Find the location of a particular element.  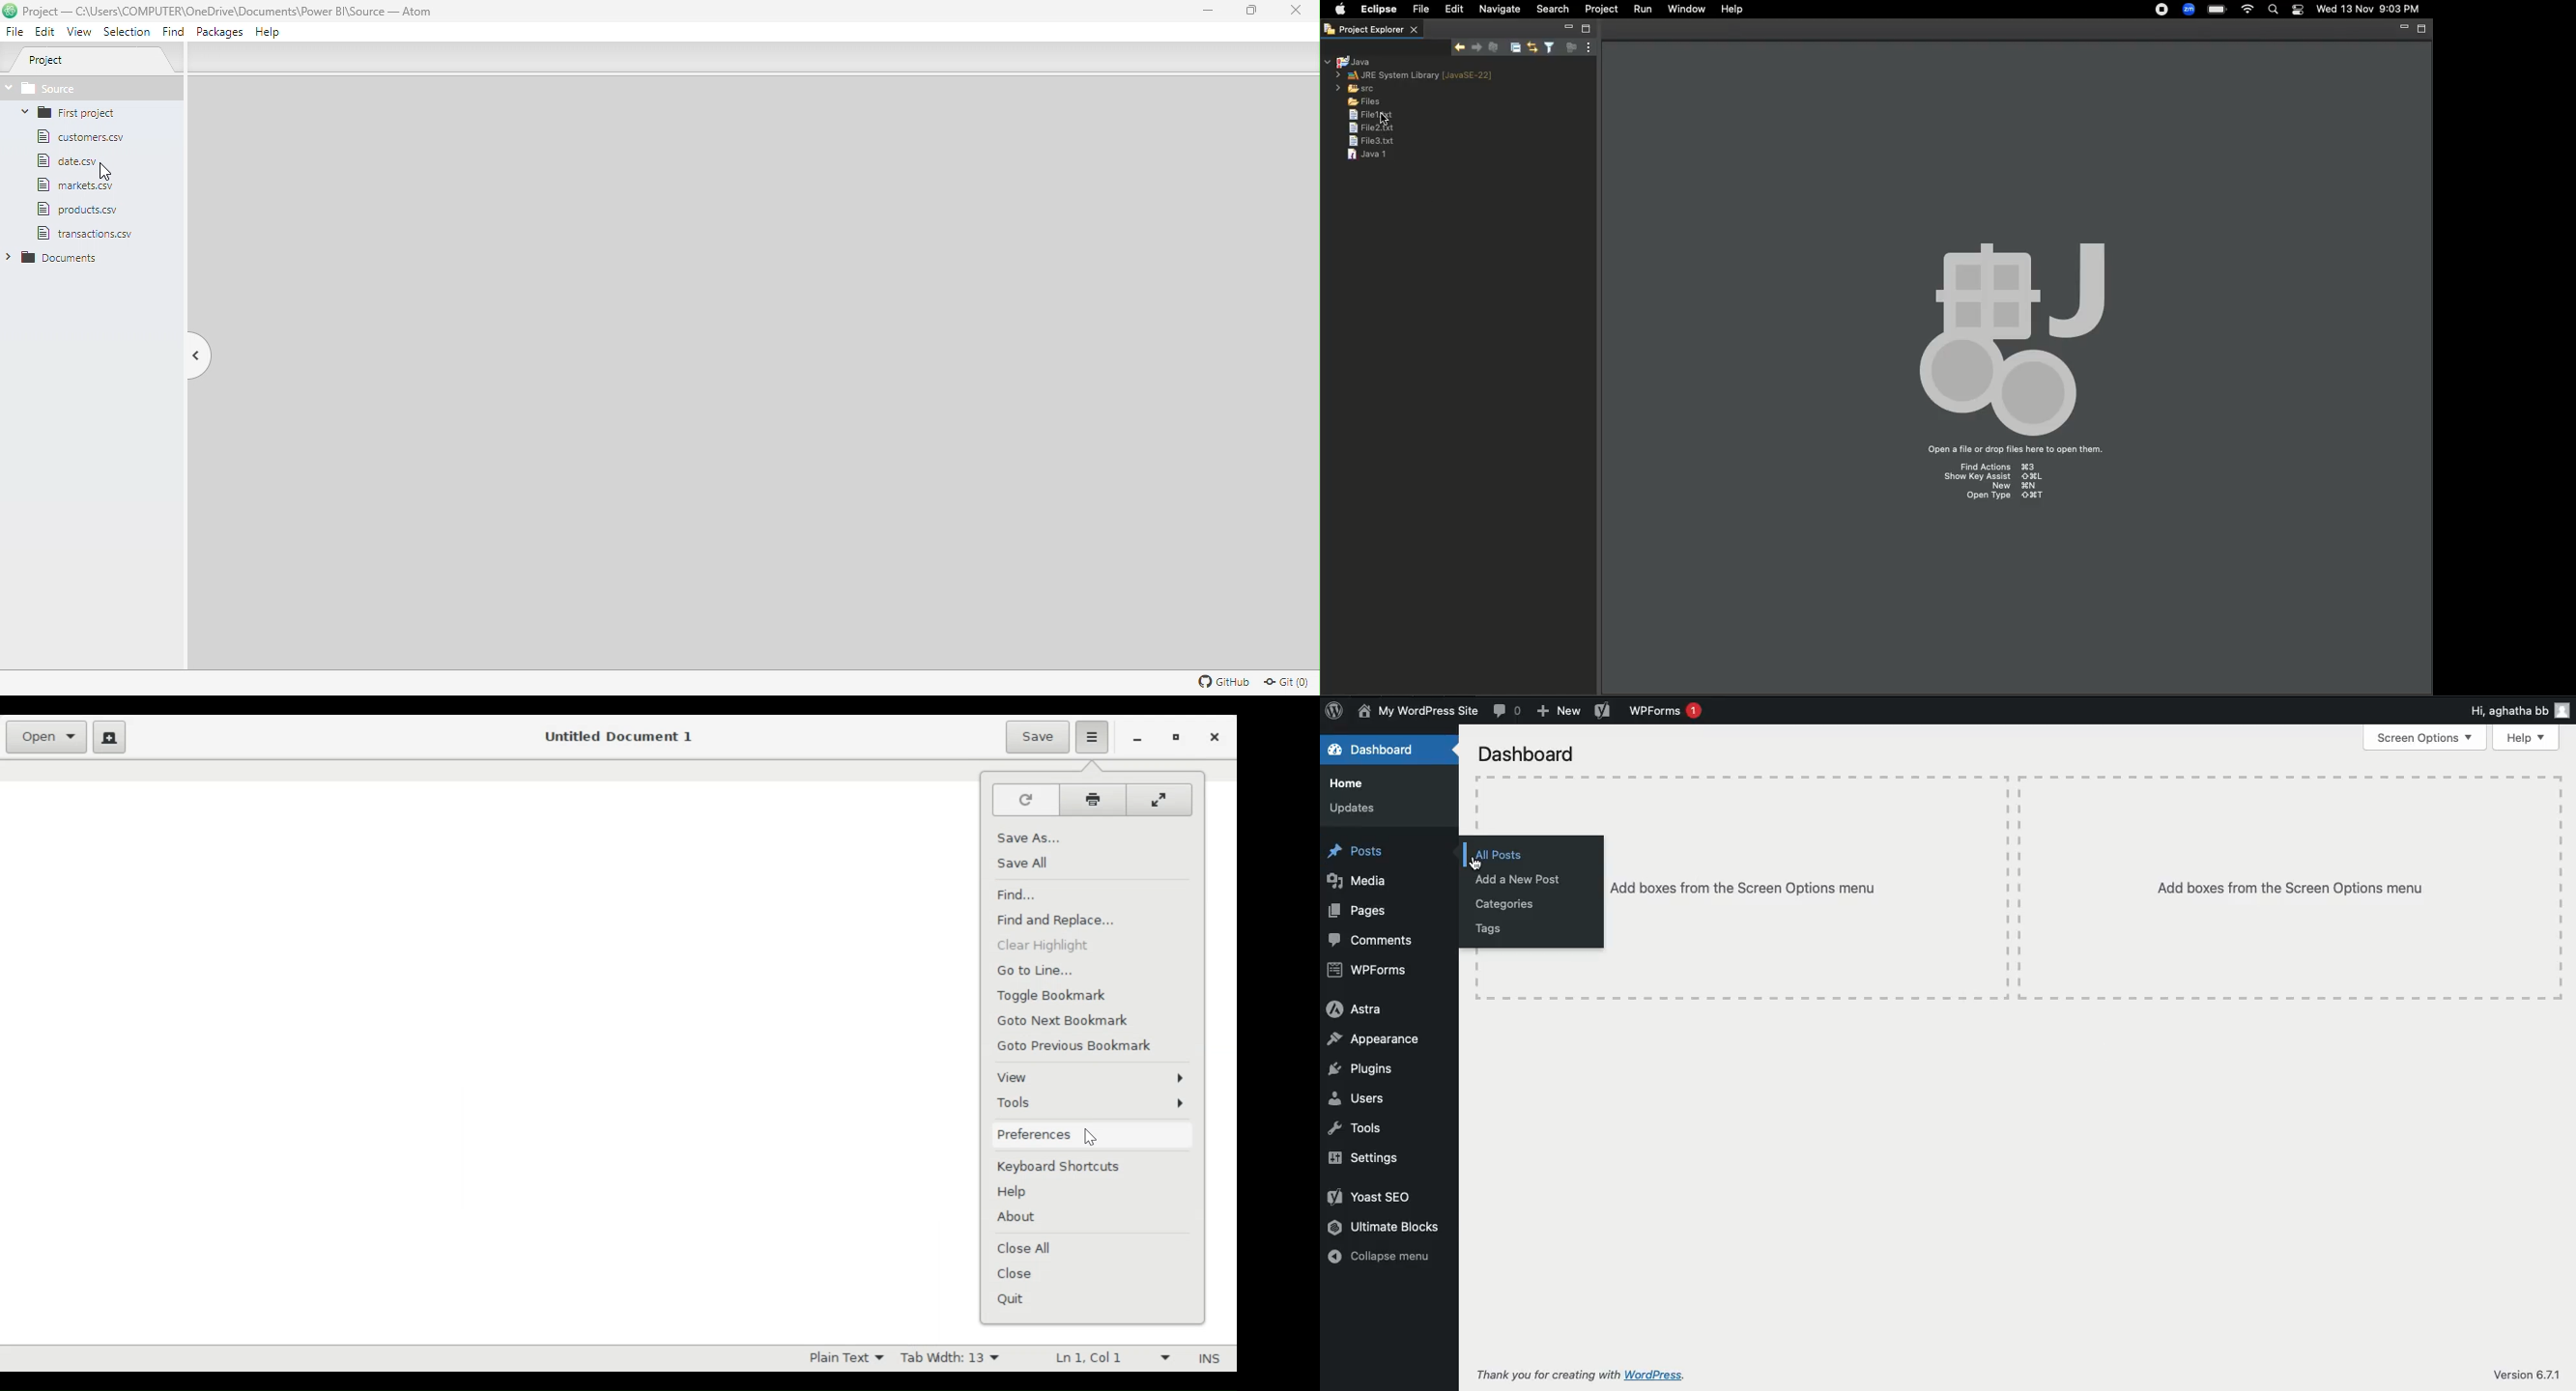

Ultimate blocks  is located at coordinates (1391, 1228).